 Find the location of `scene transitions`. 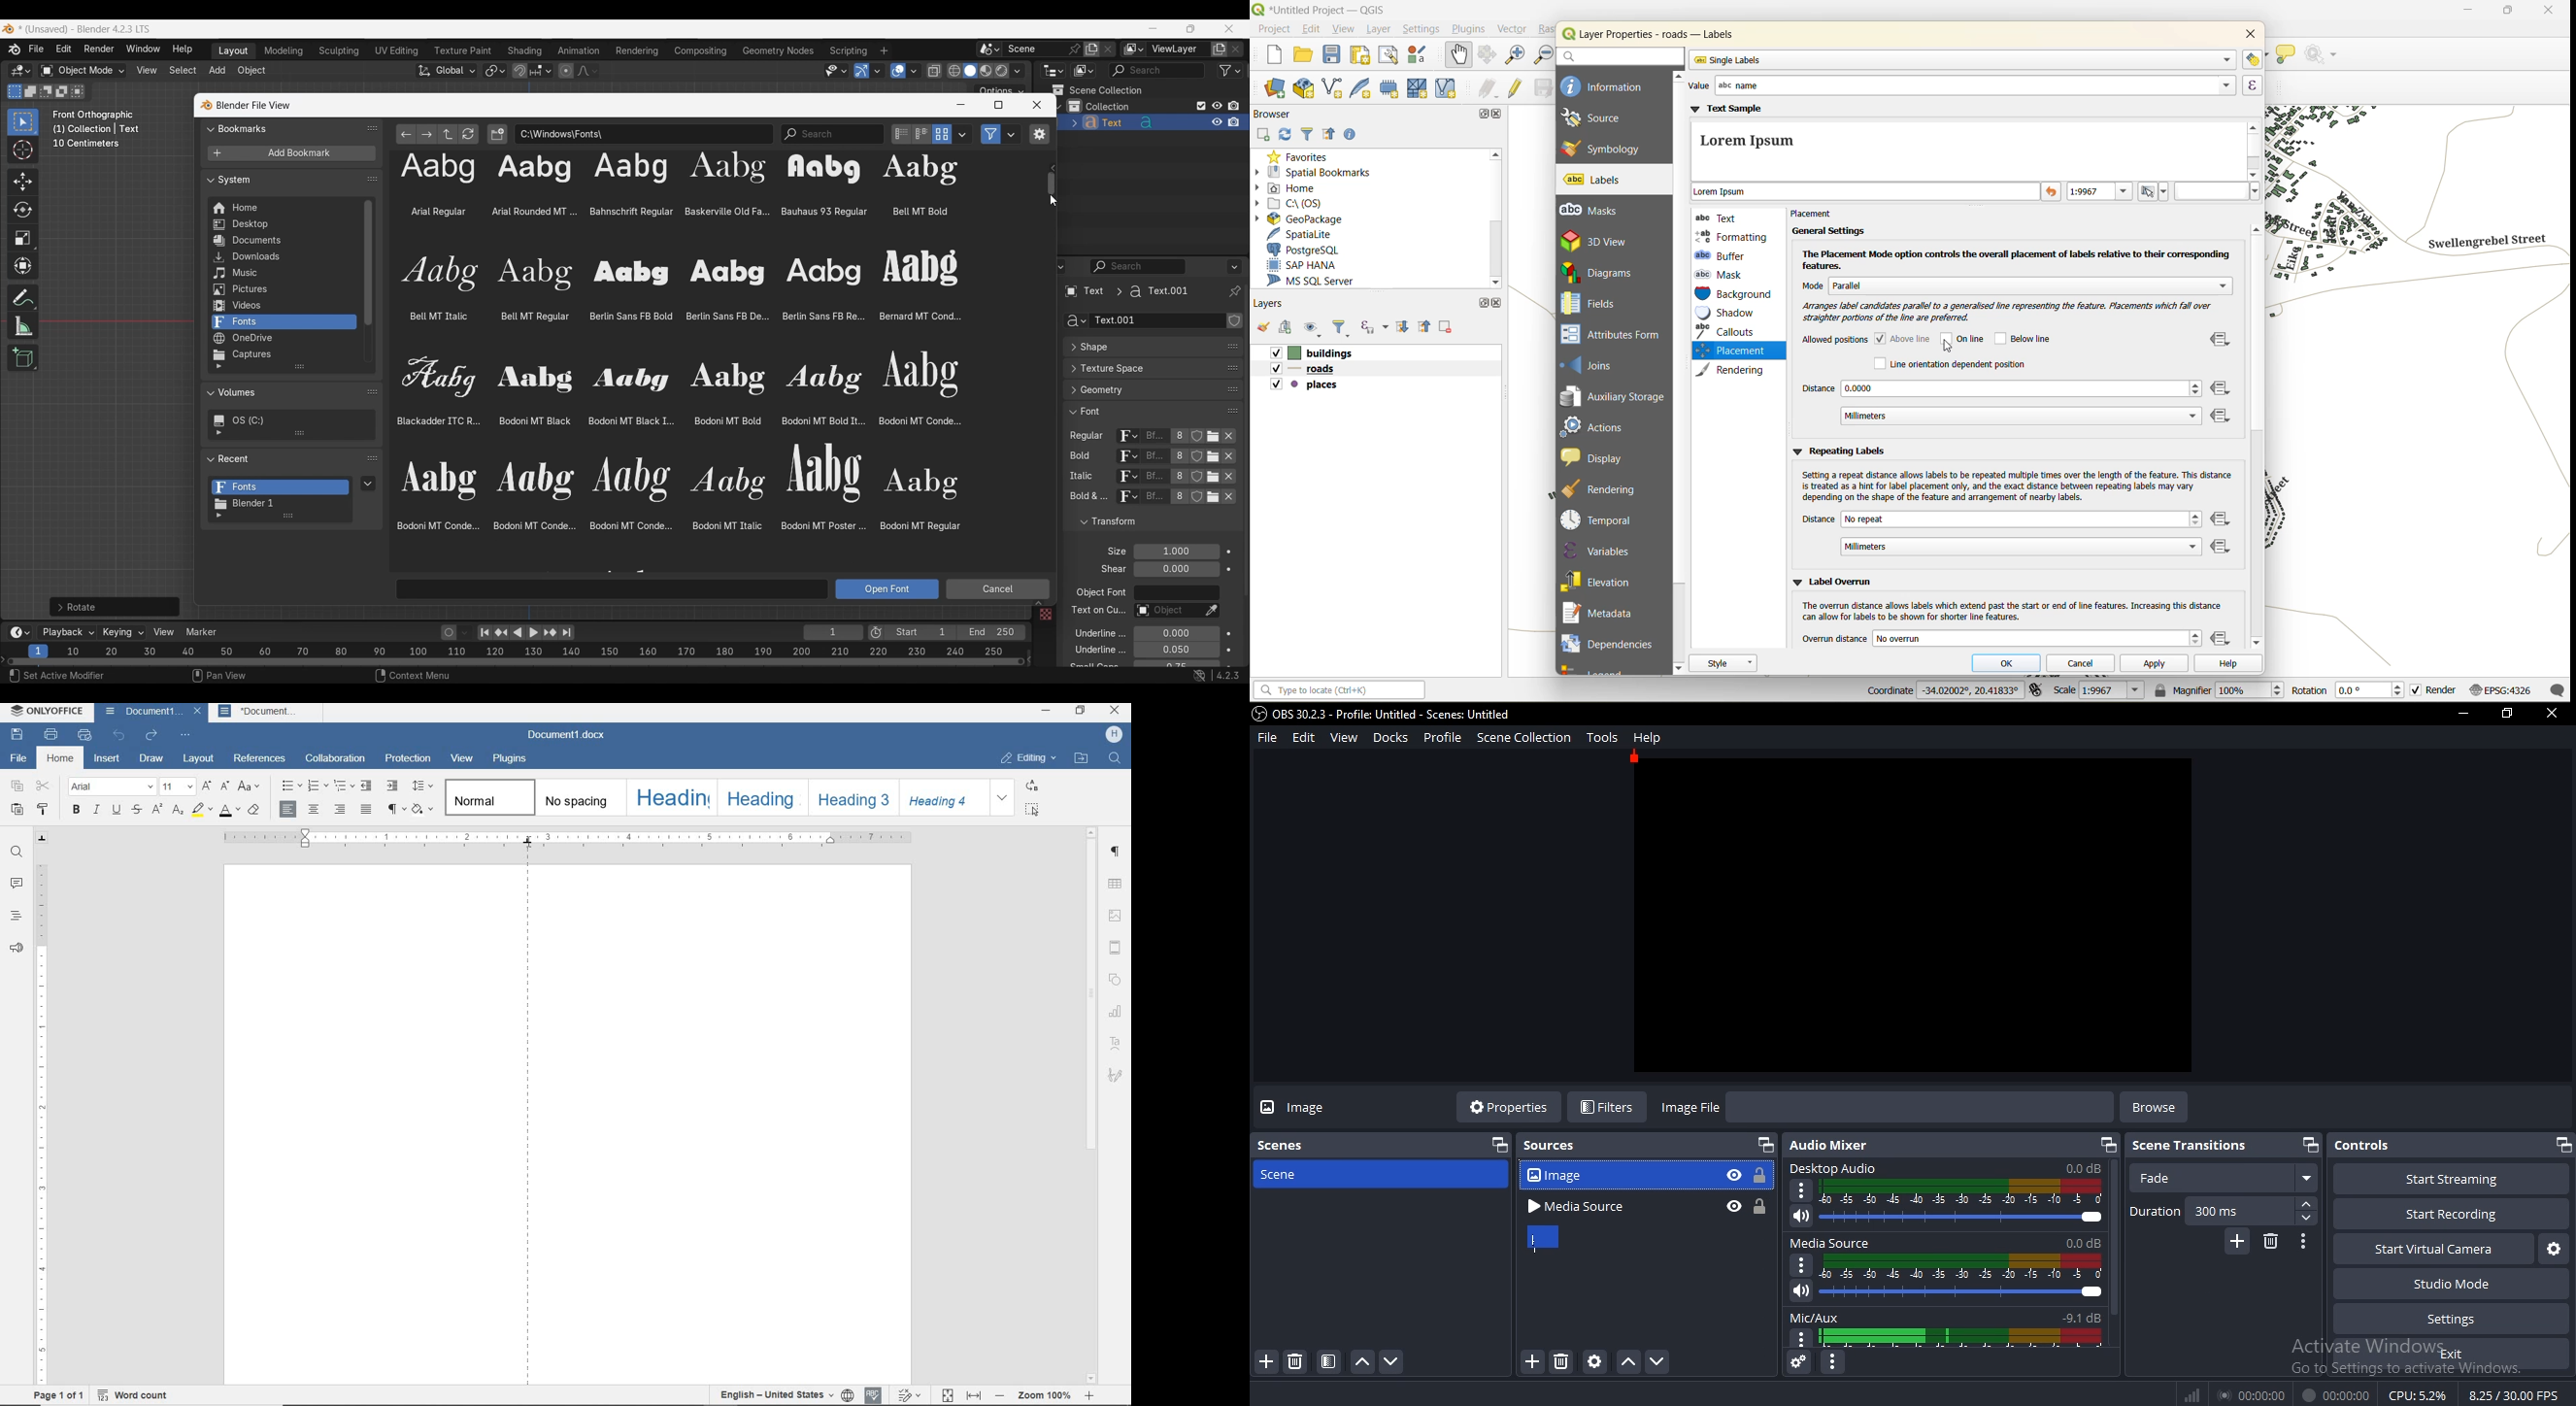

scene transitions is located at coordinates (2191, 1146).